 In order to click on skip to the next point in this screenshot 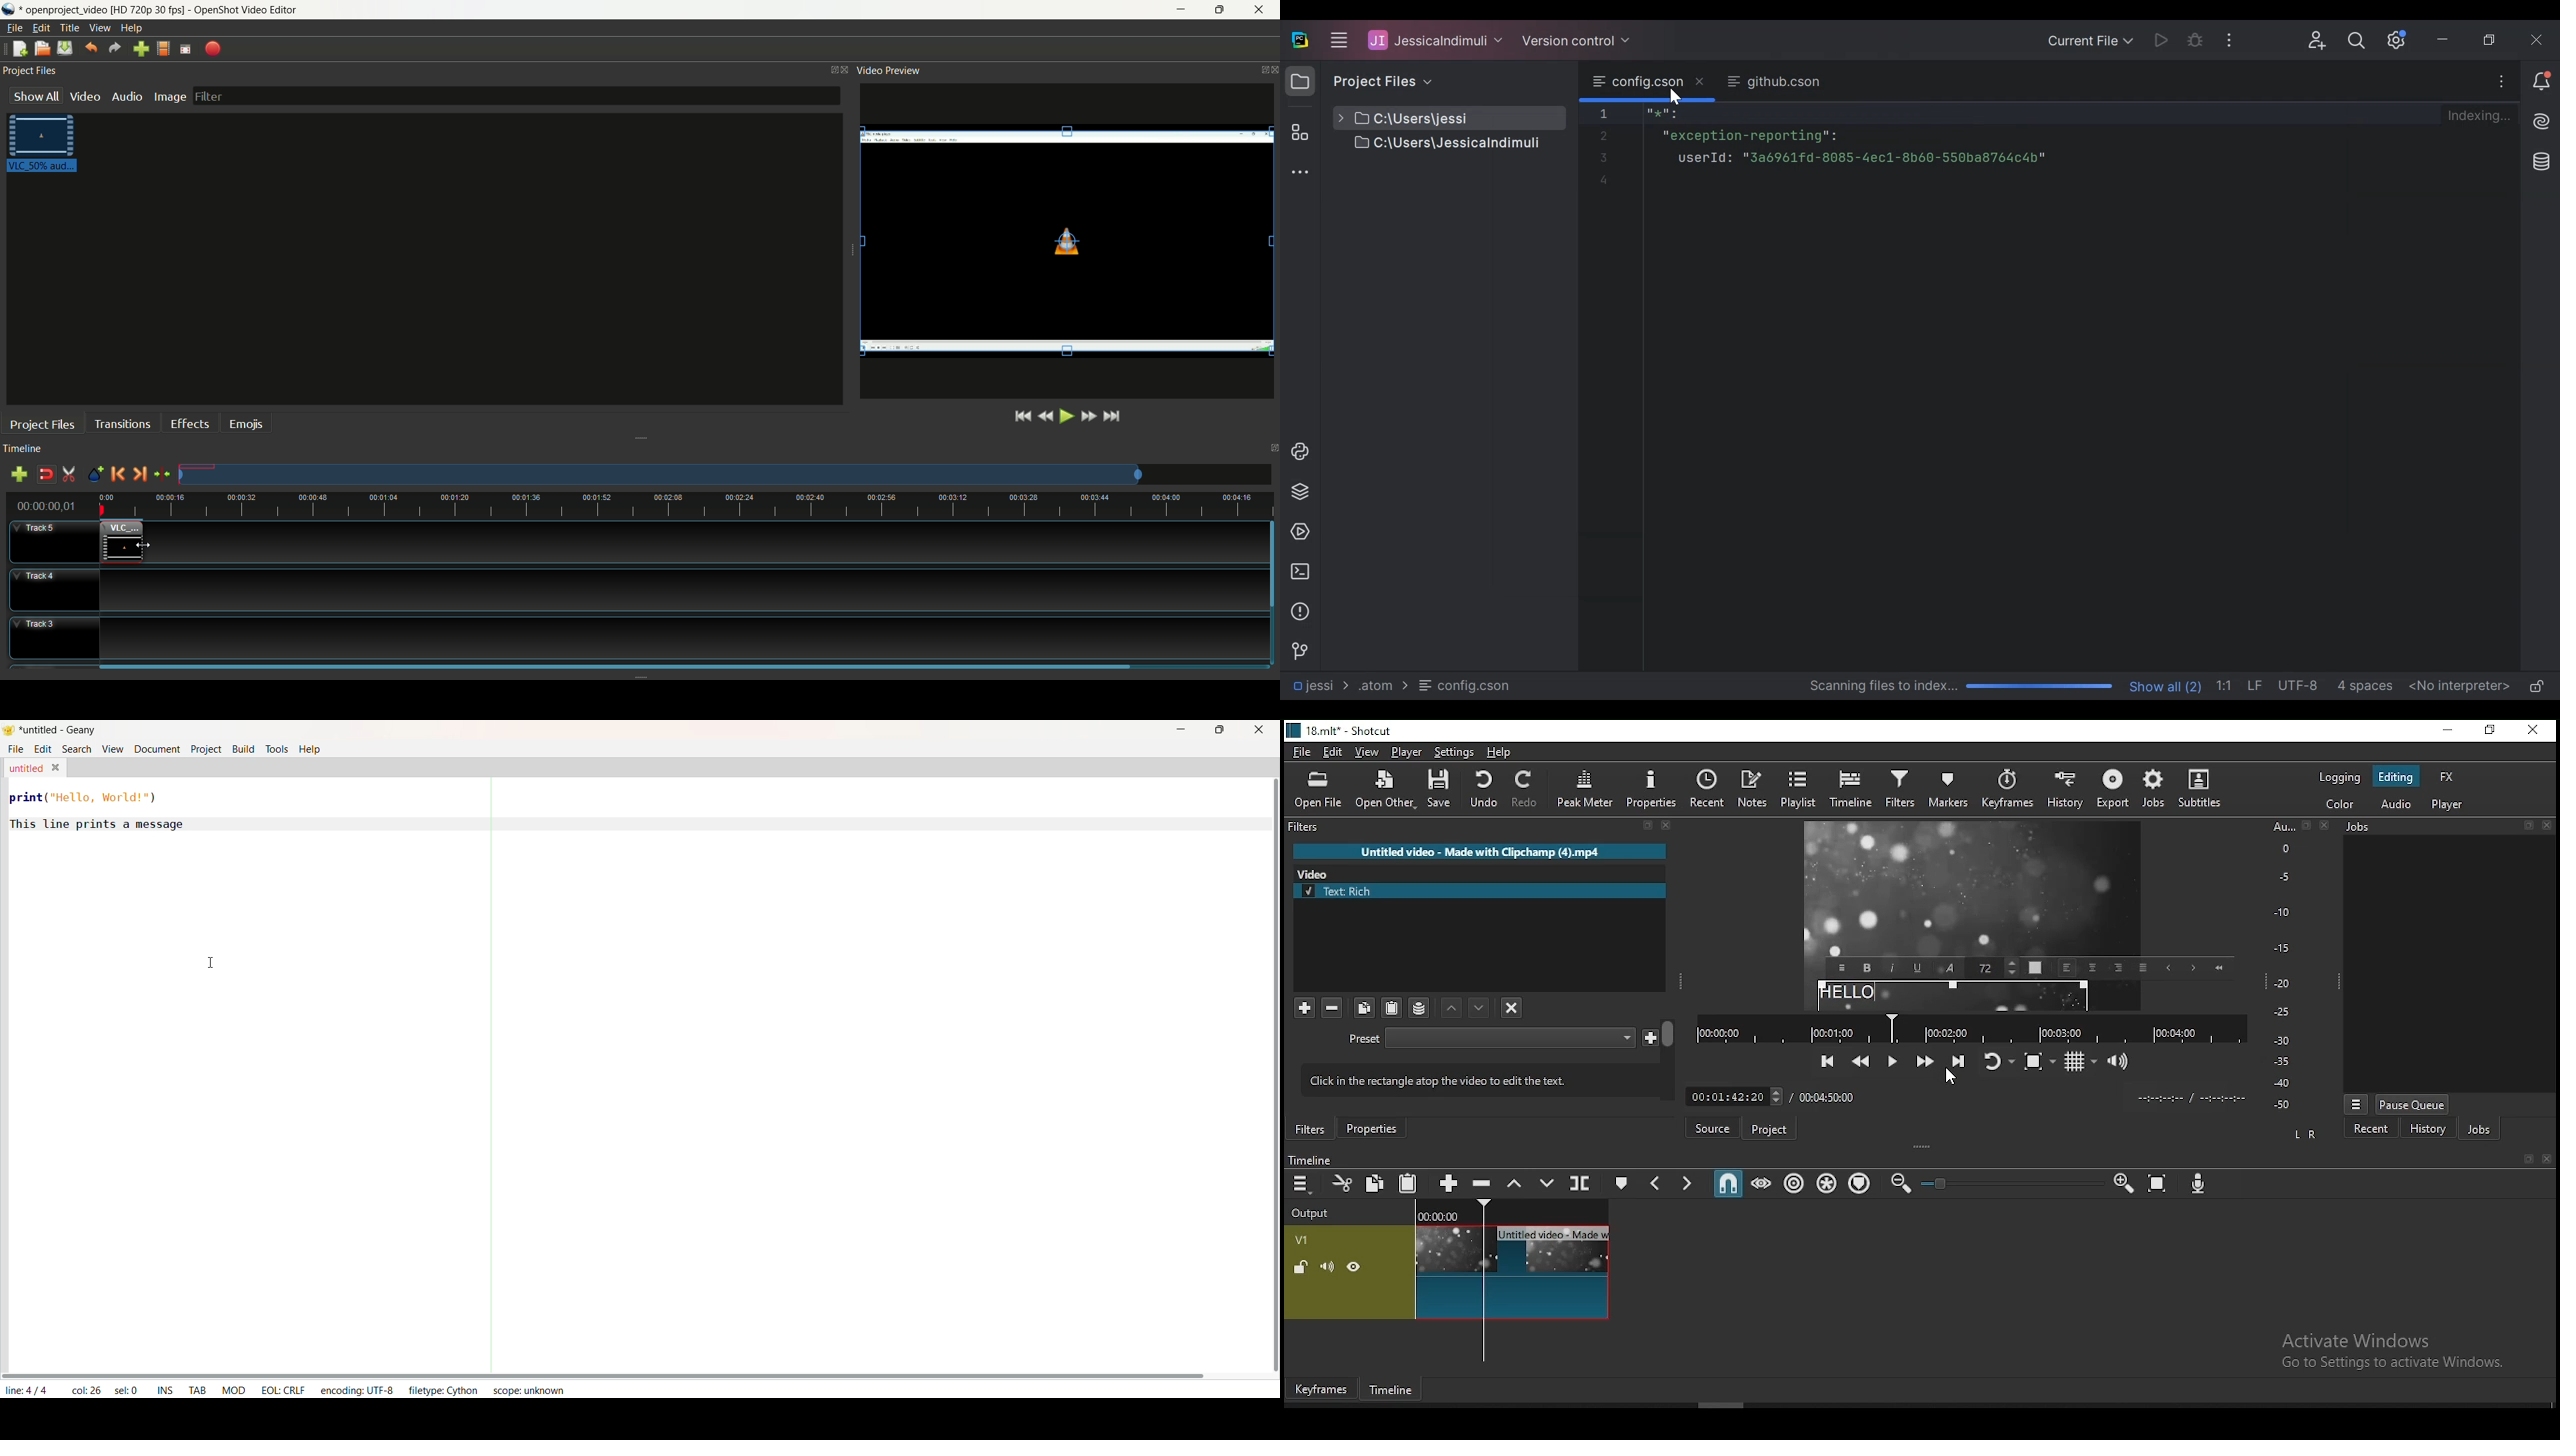, I will do `click(1959, 1060)`.